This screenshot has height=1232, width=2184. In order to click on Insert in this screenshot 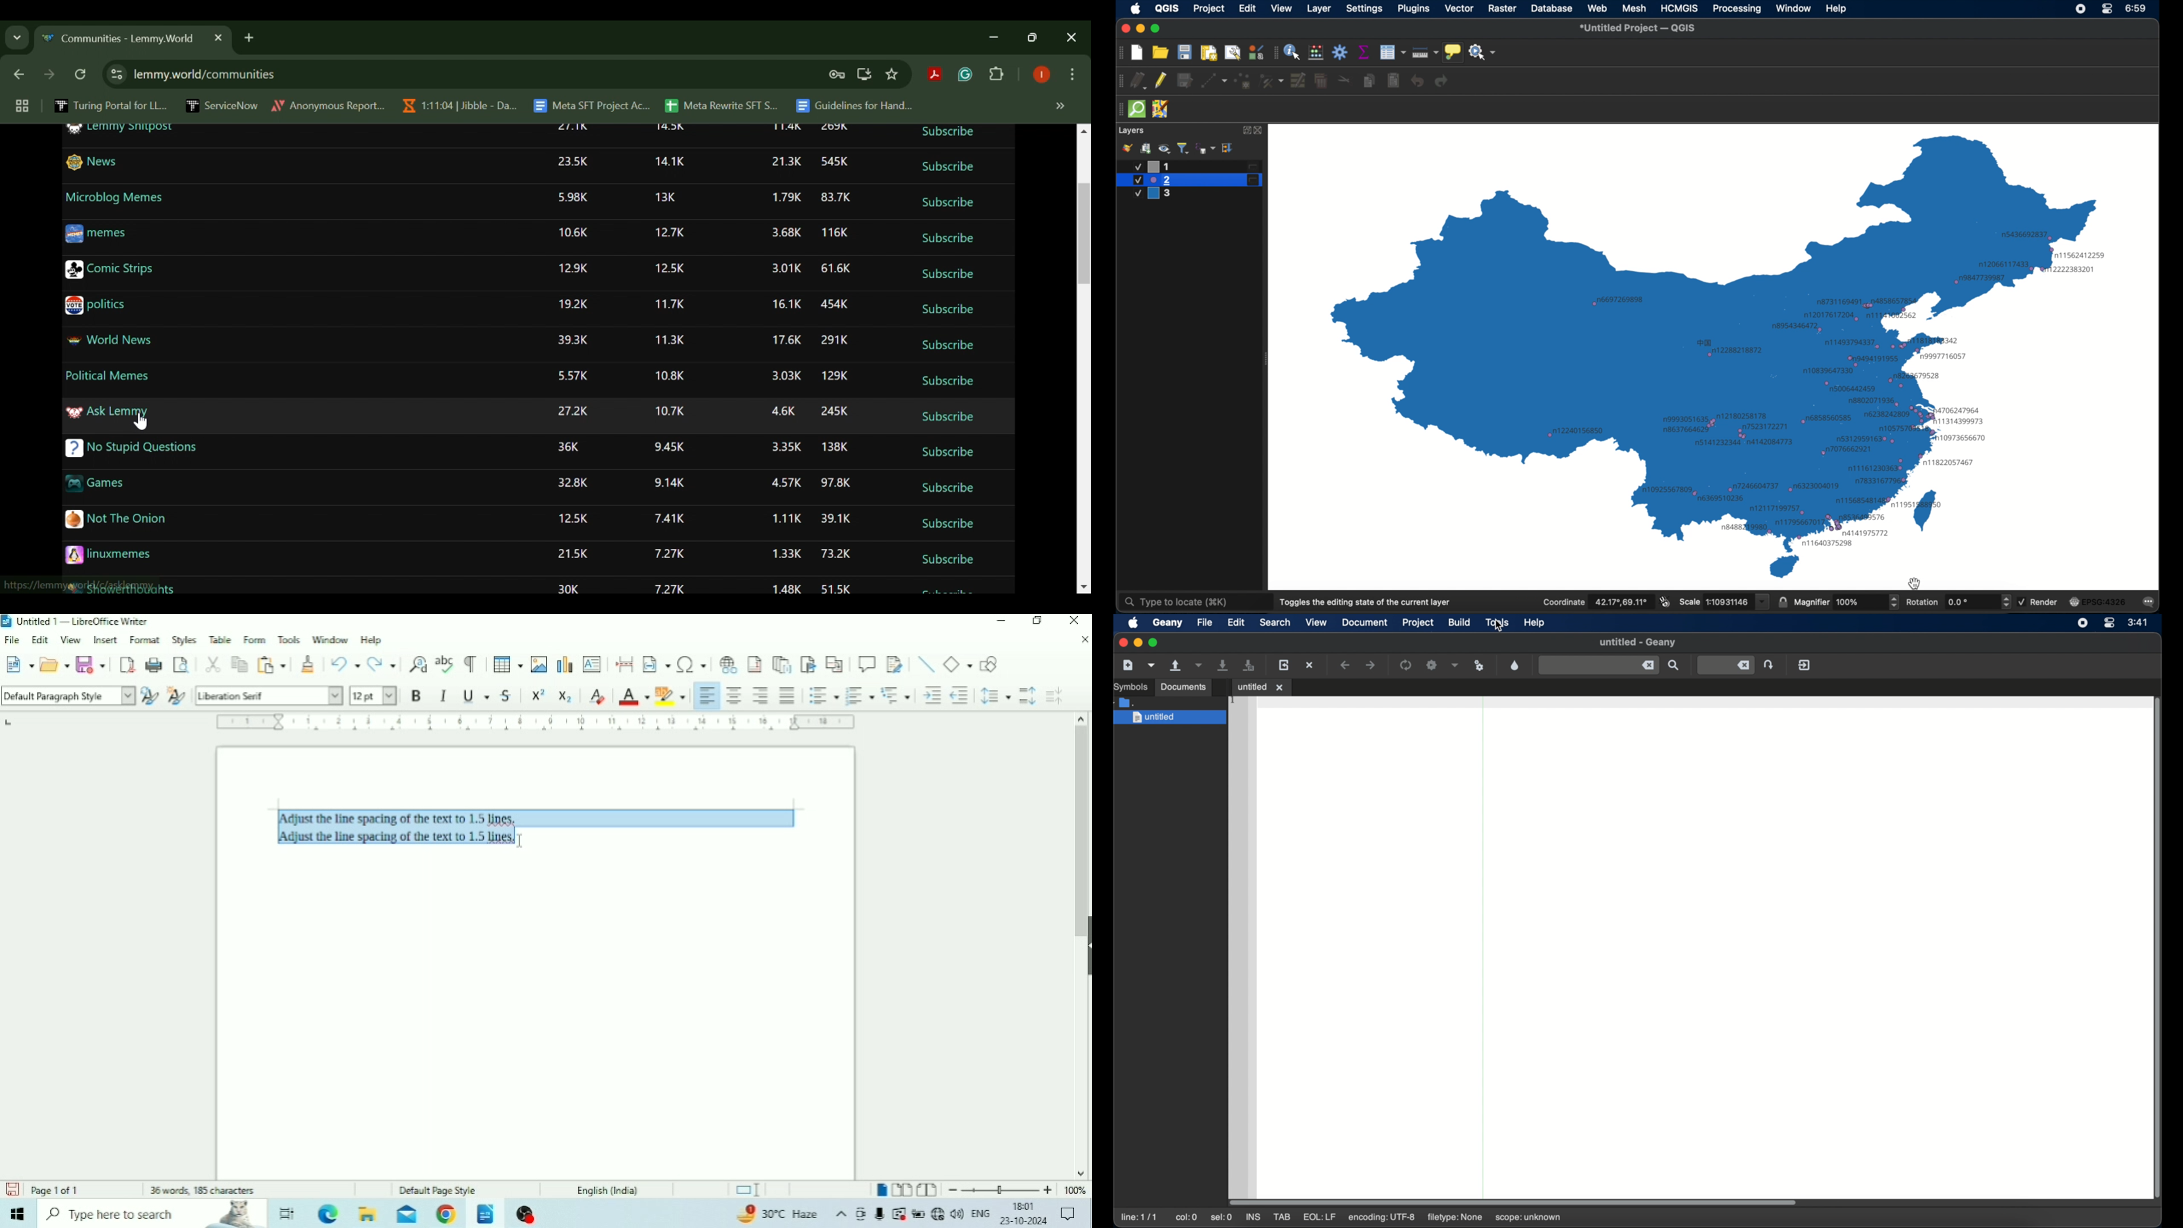, I will do `click(105, 638)`.